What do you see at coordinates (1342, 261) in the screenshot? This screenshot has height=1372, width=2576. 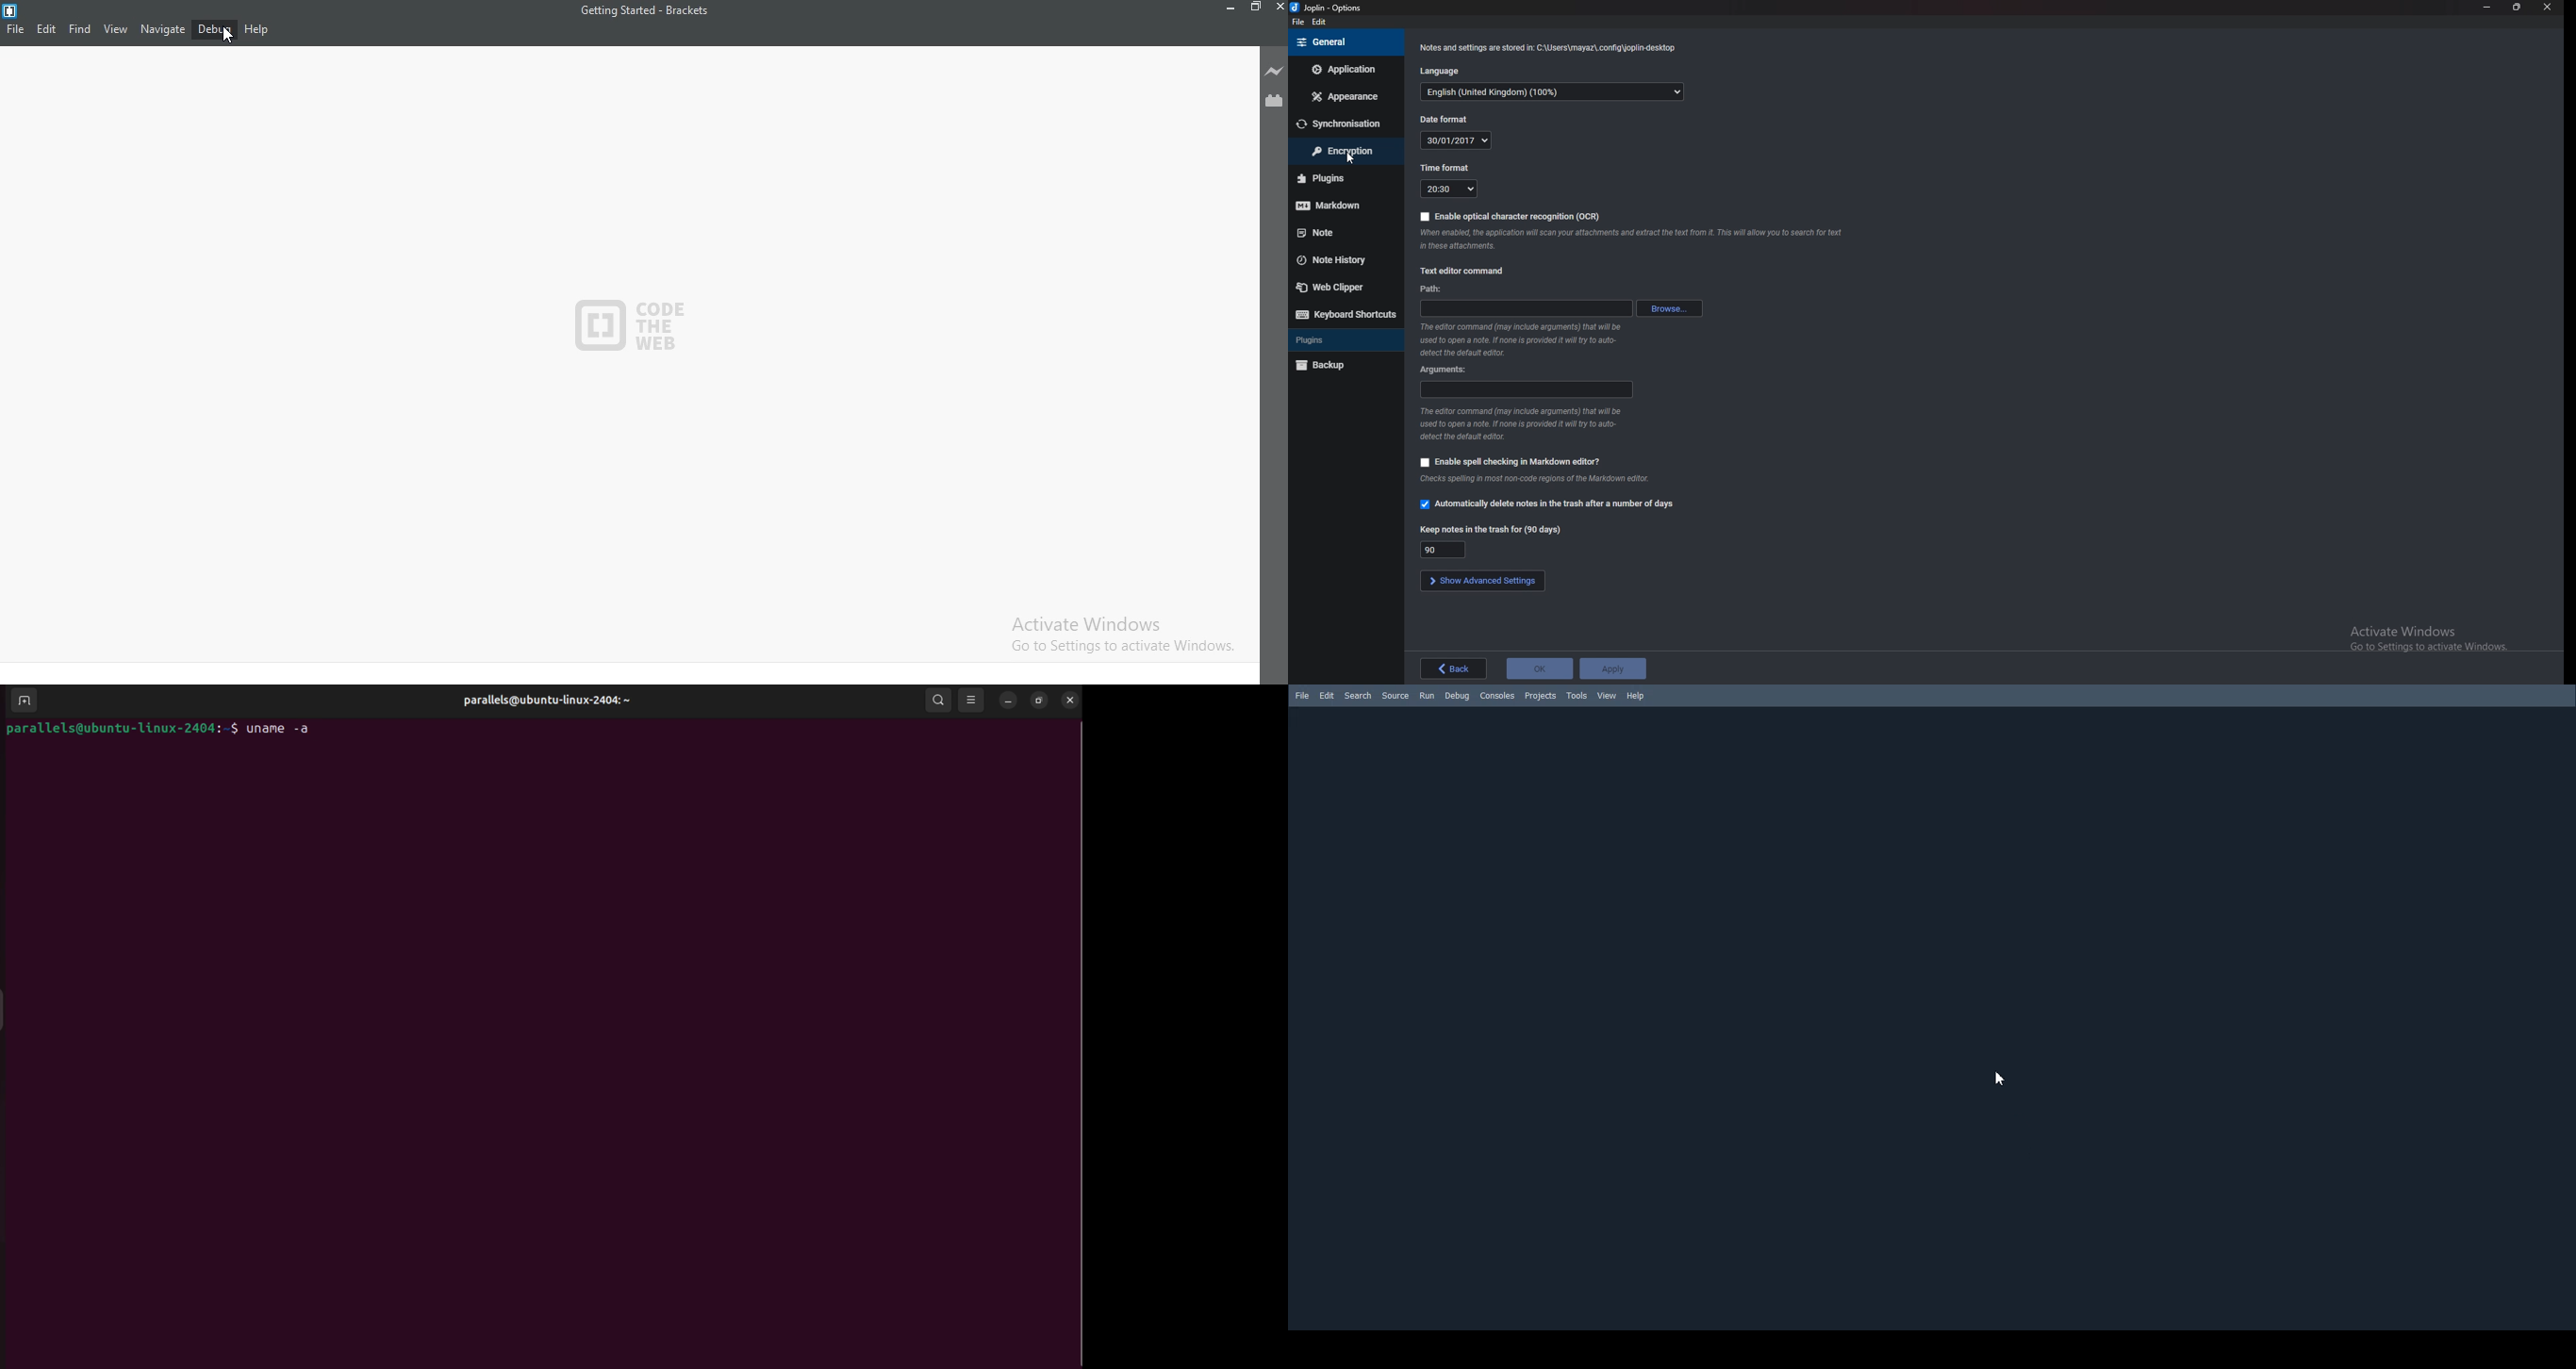 I see `note history` at bounding box center [1342, 261].